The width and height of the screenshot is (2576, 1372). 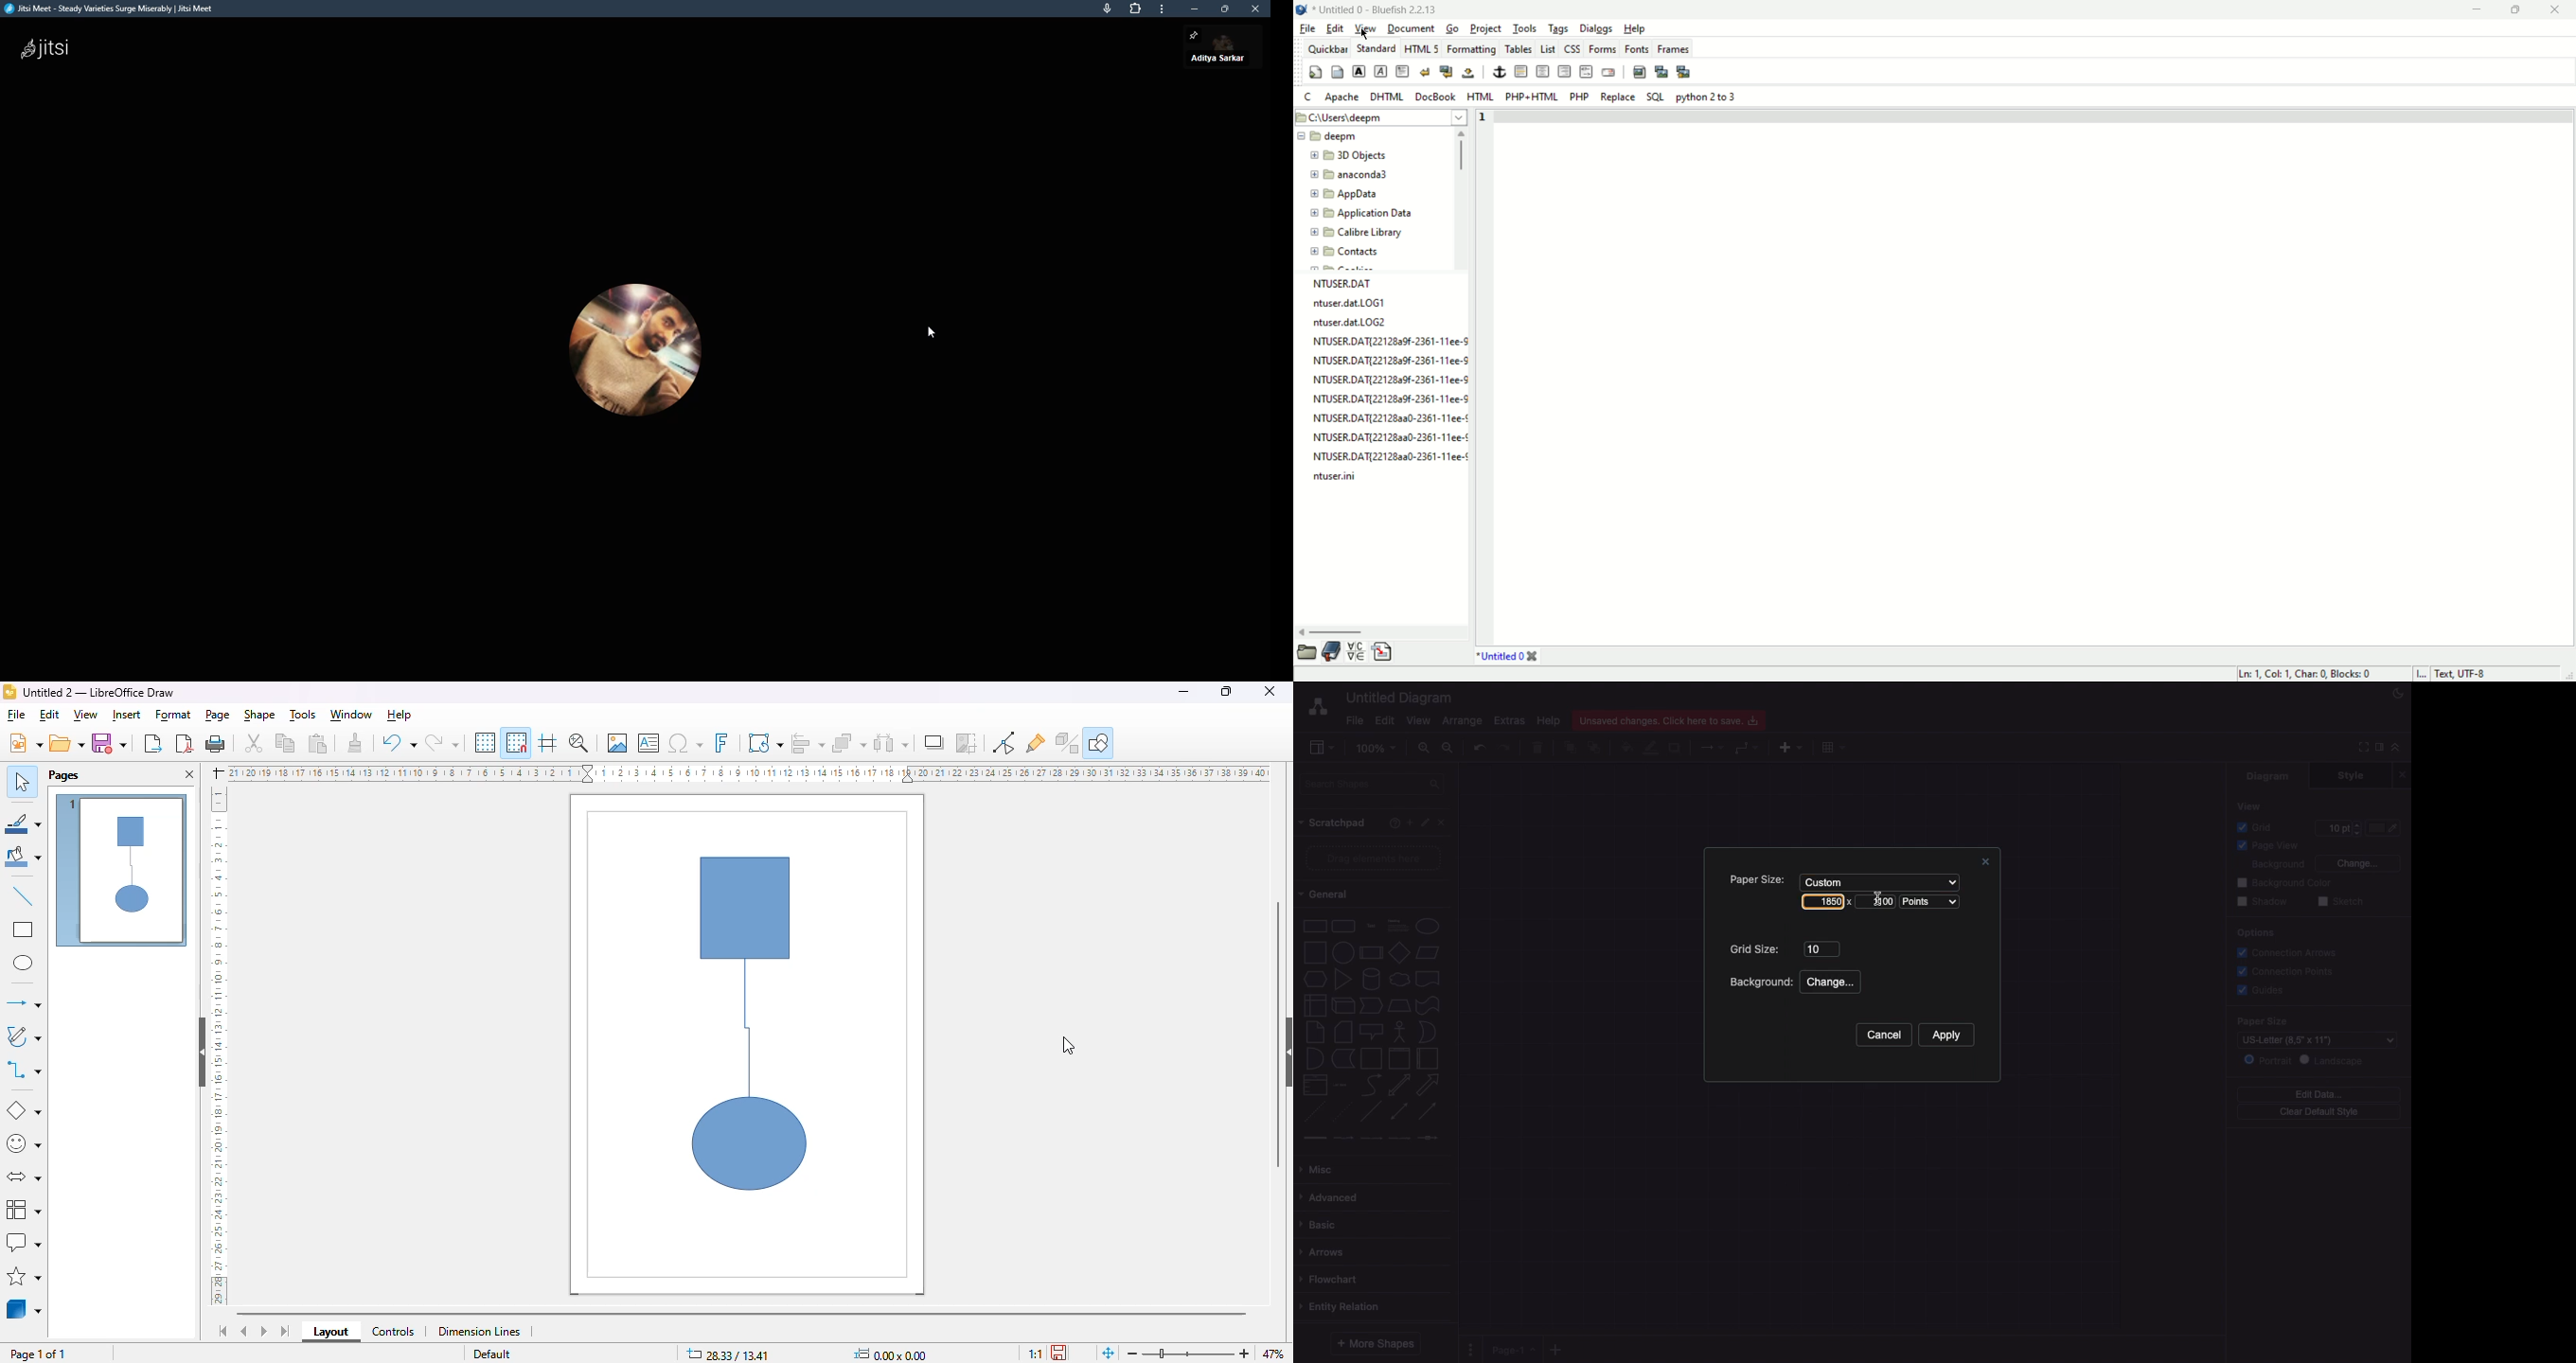 I want to click on insert fontwork text, so click(x=721, y=742).